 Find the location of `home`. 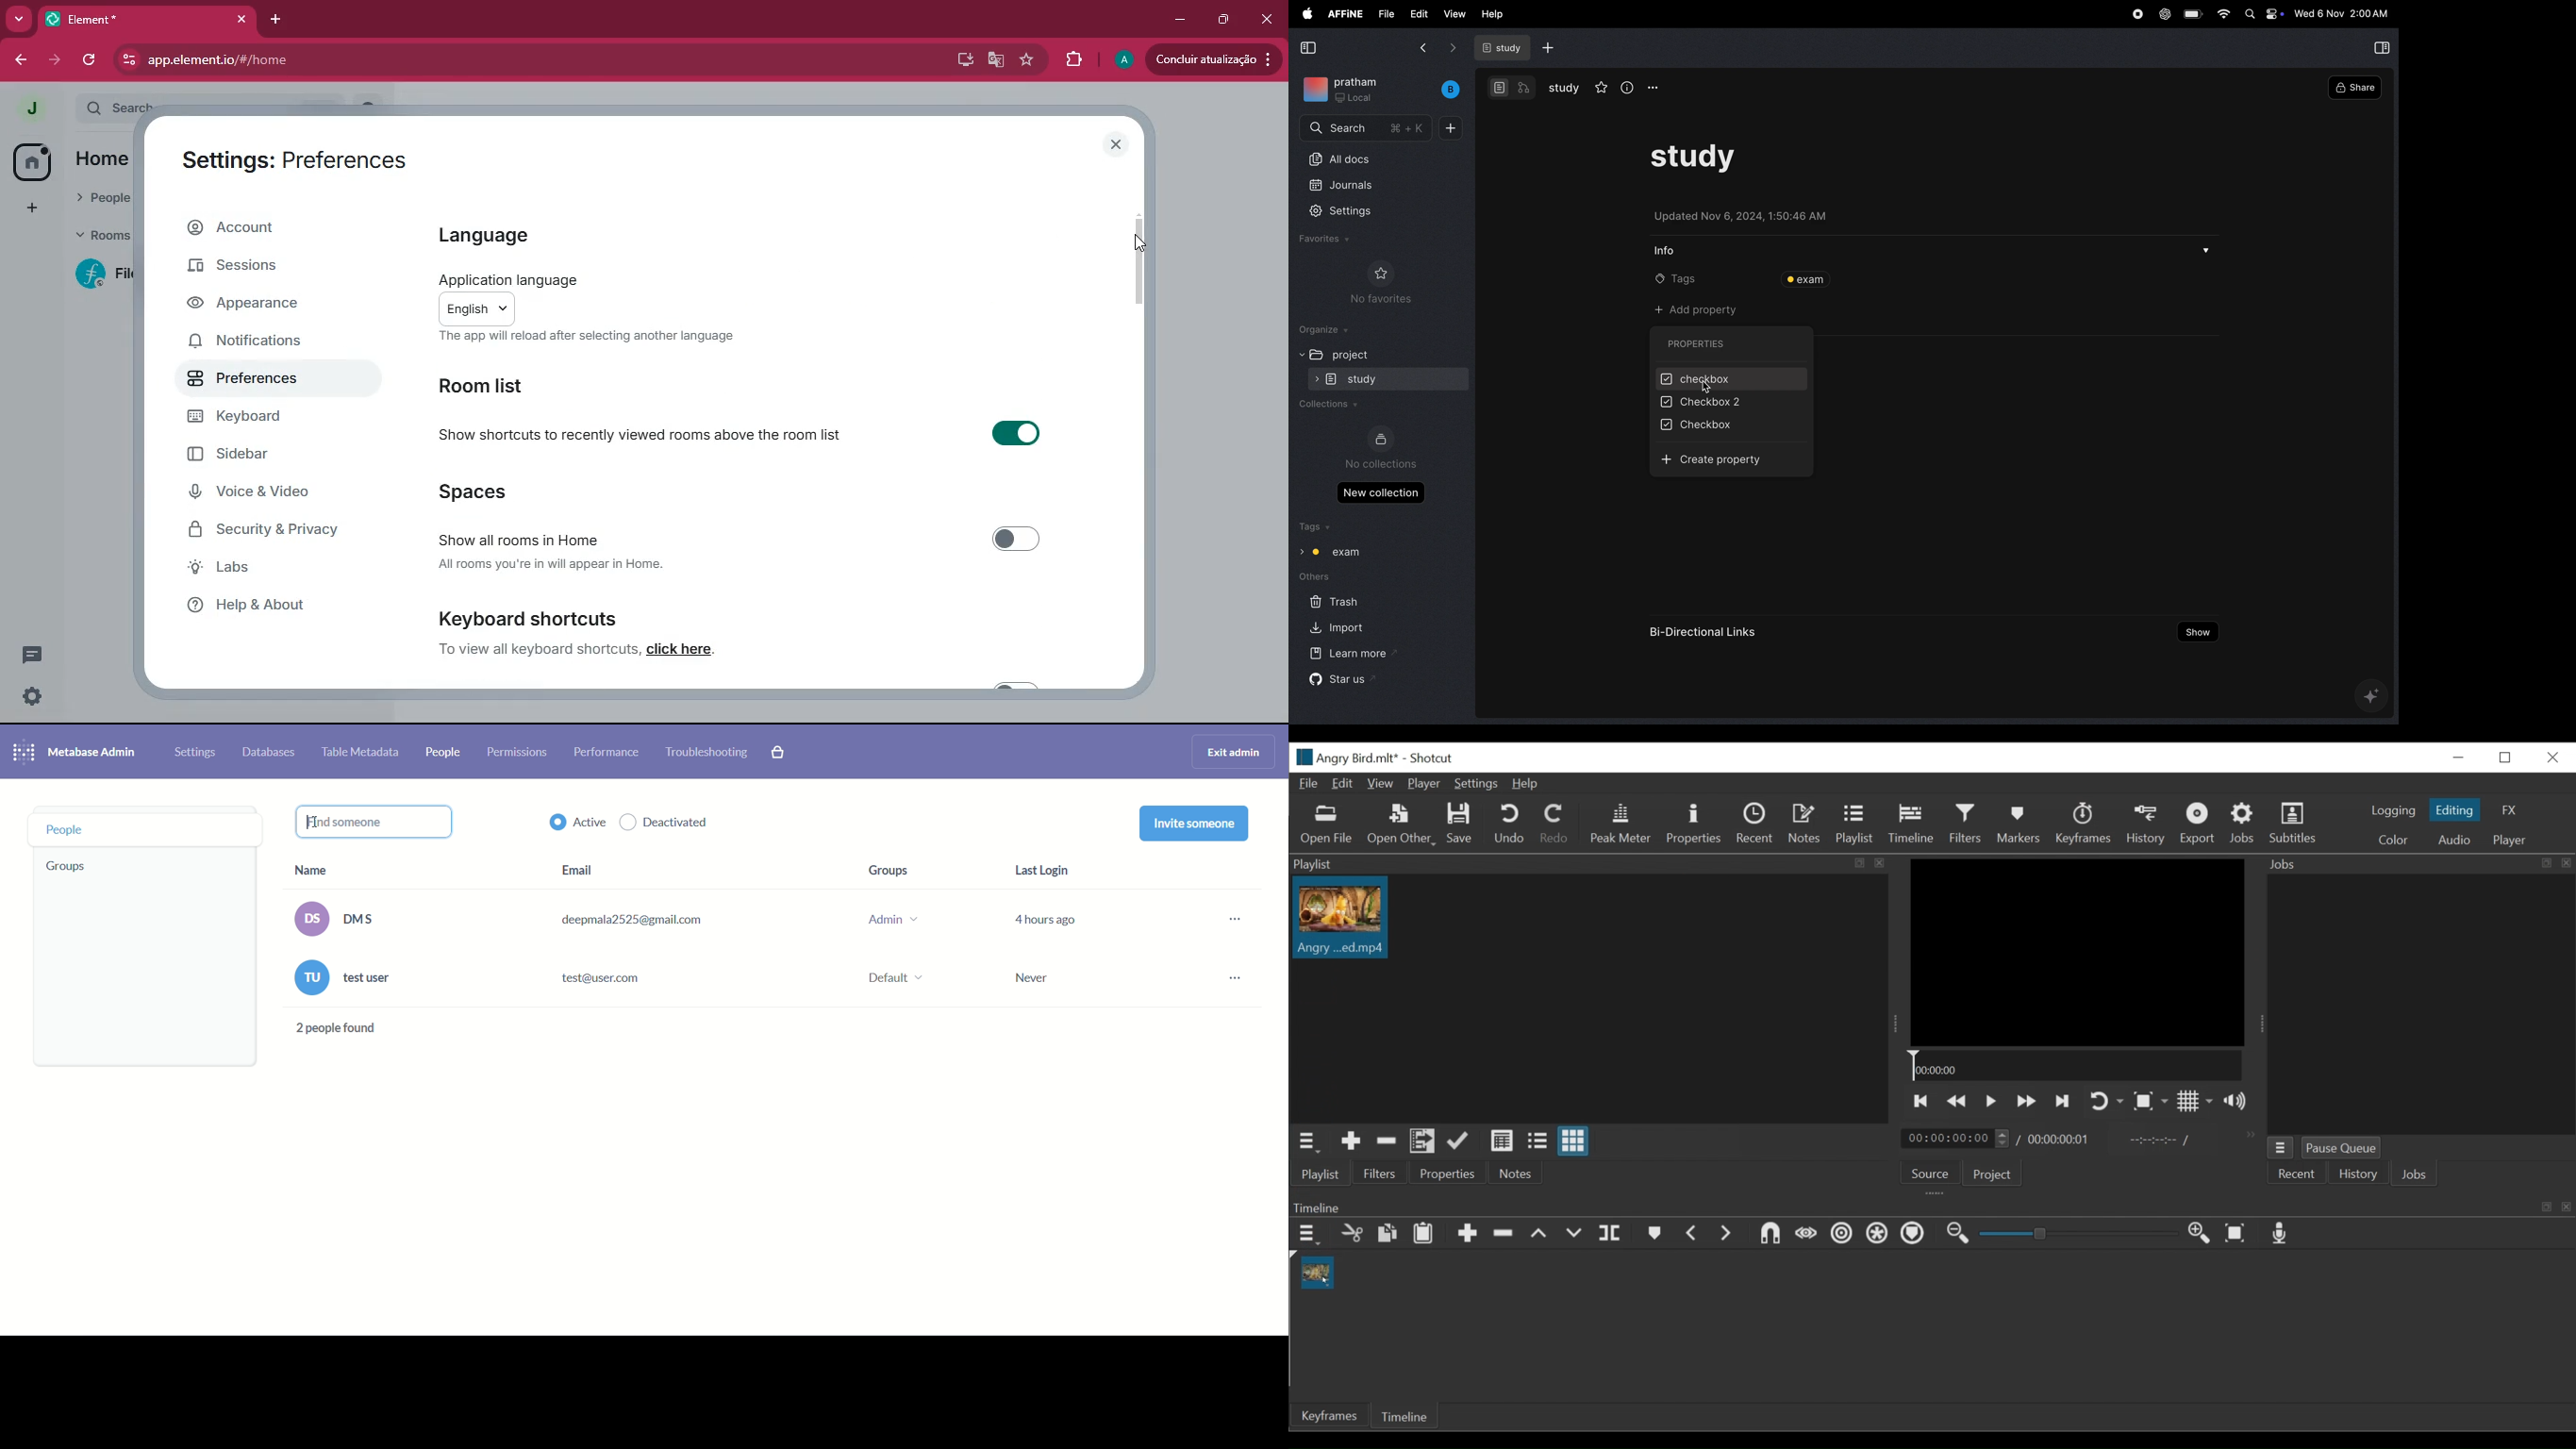

home is located at coordinates (32, 160).